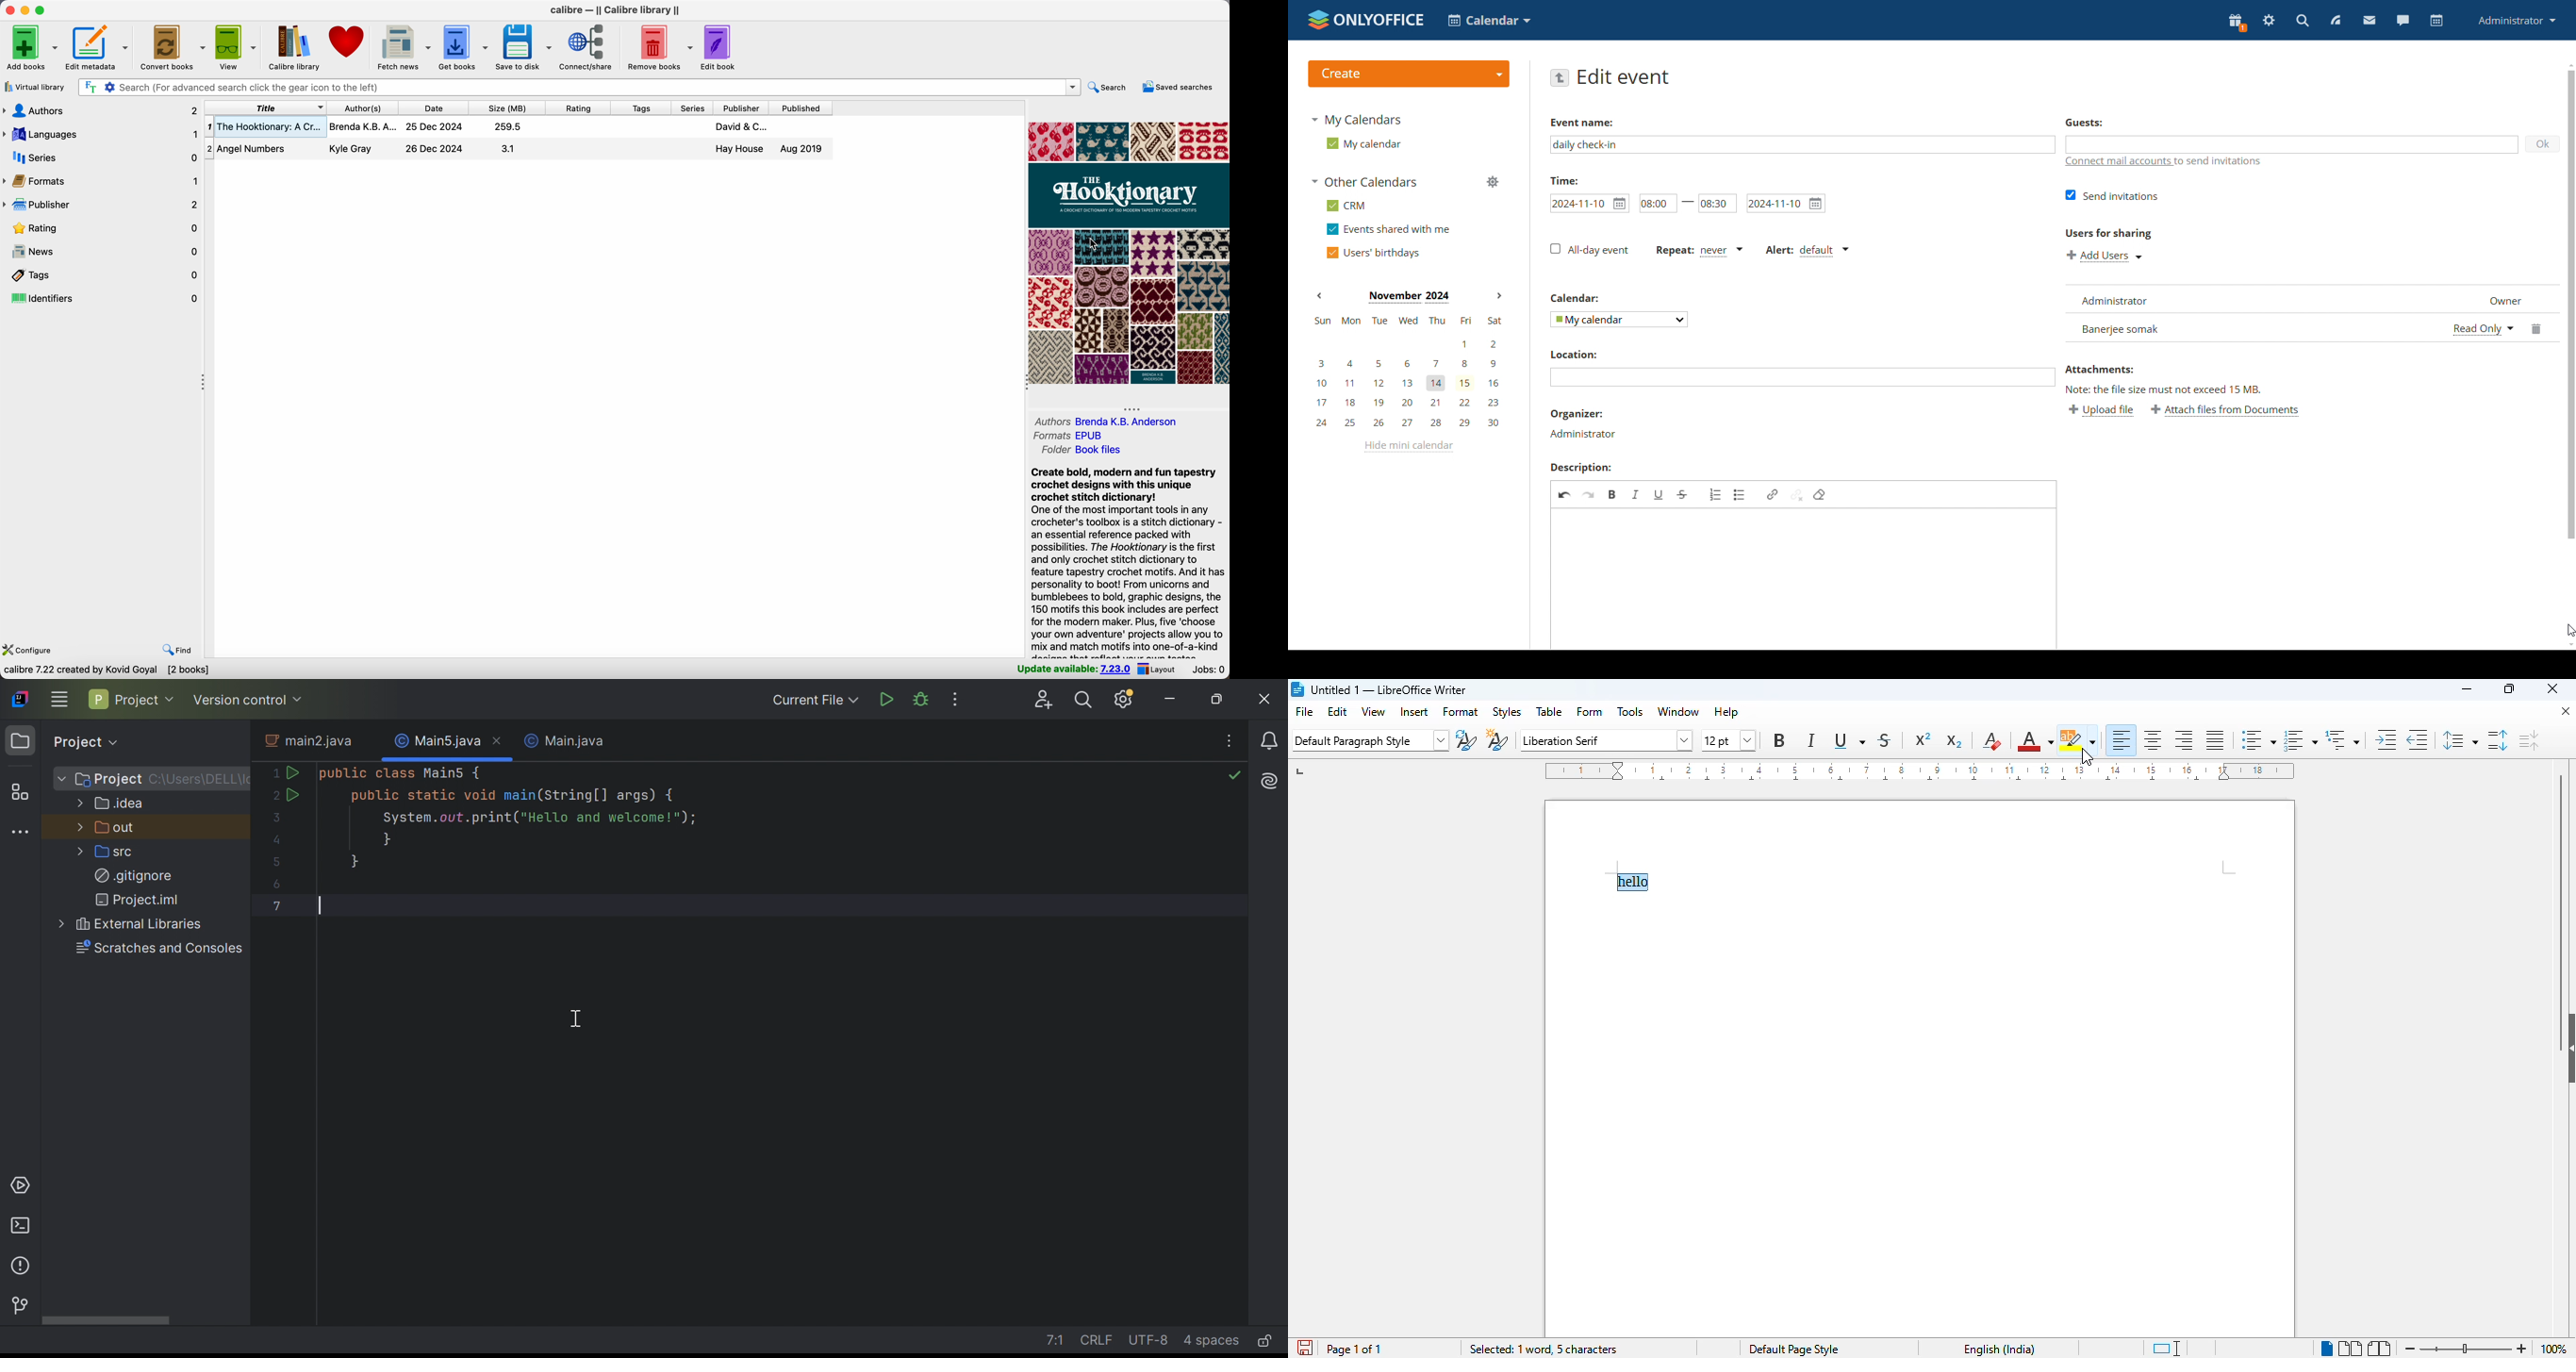 Image resolution: width=2576 pixels, height=1372 pixels. I want to click on convert books, so click(171, 46).